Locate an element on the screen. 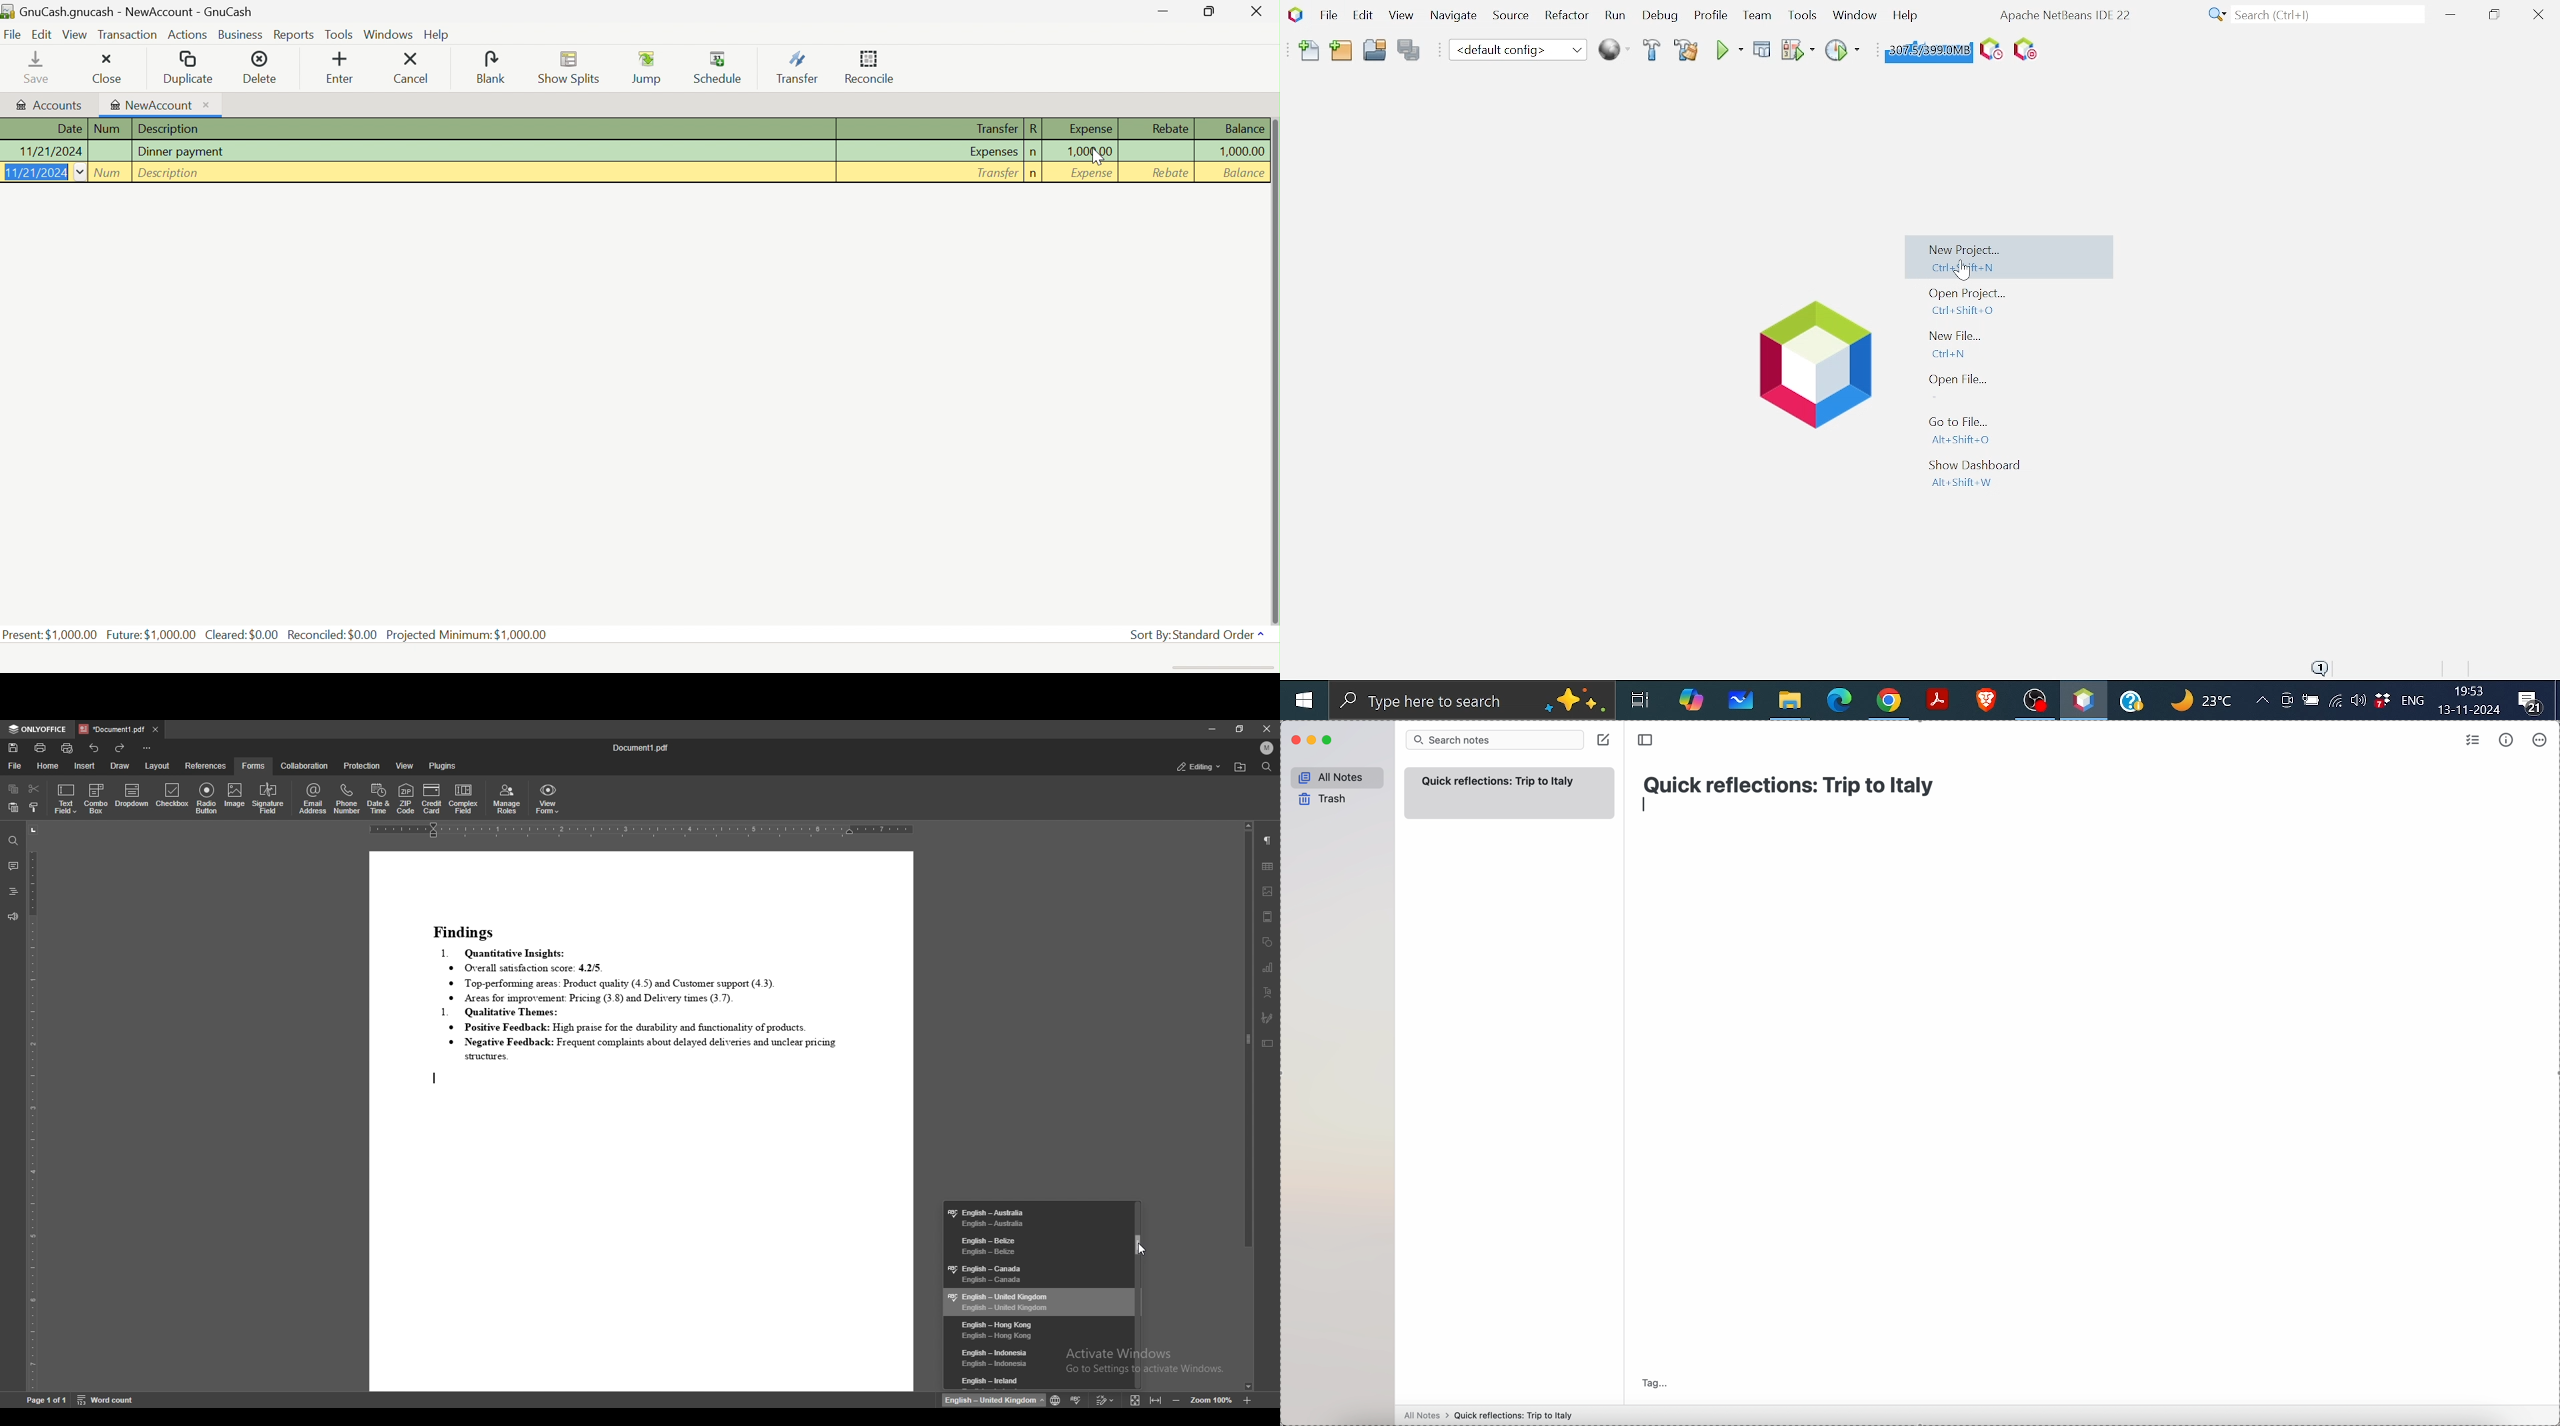  cursor is located at coordinates (1145, 1251).